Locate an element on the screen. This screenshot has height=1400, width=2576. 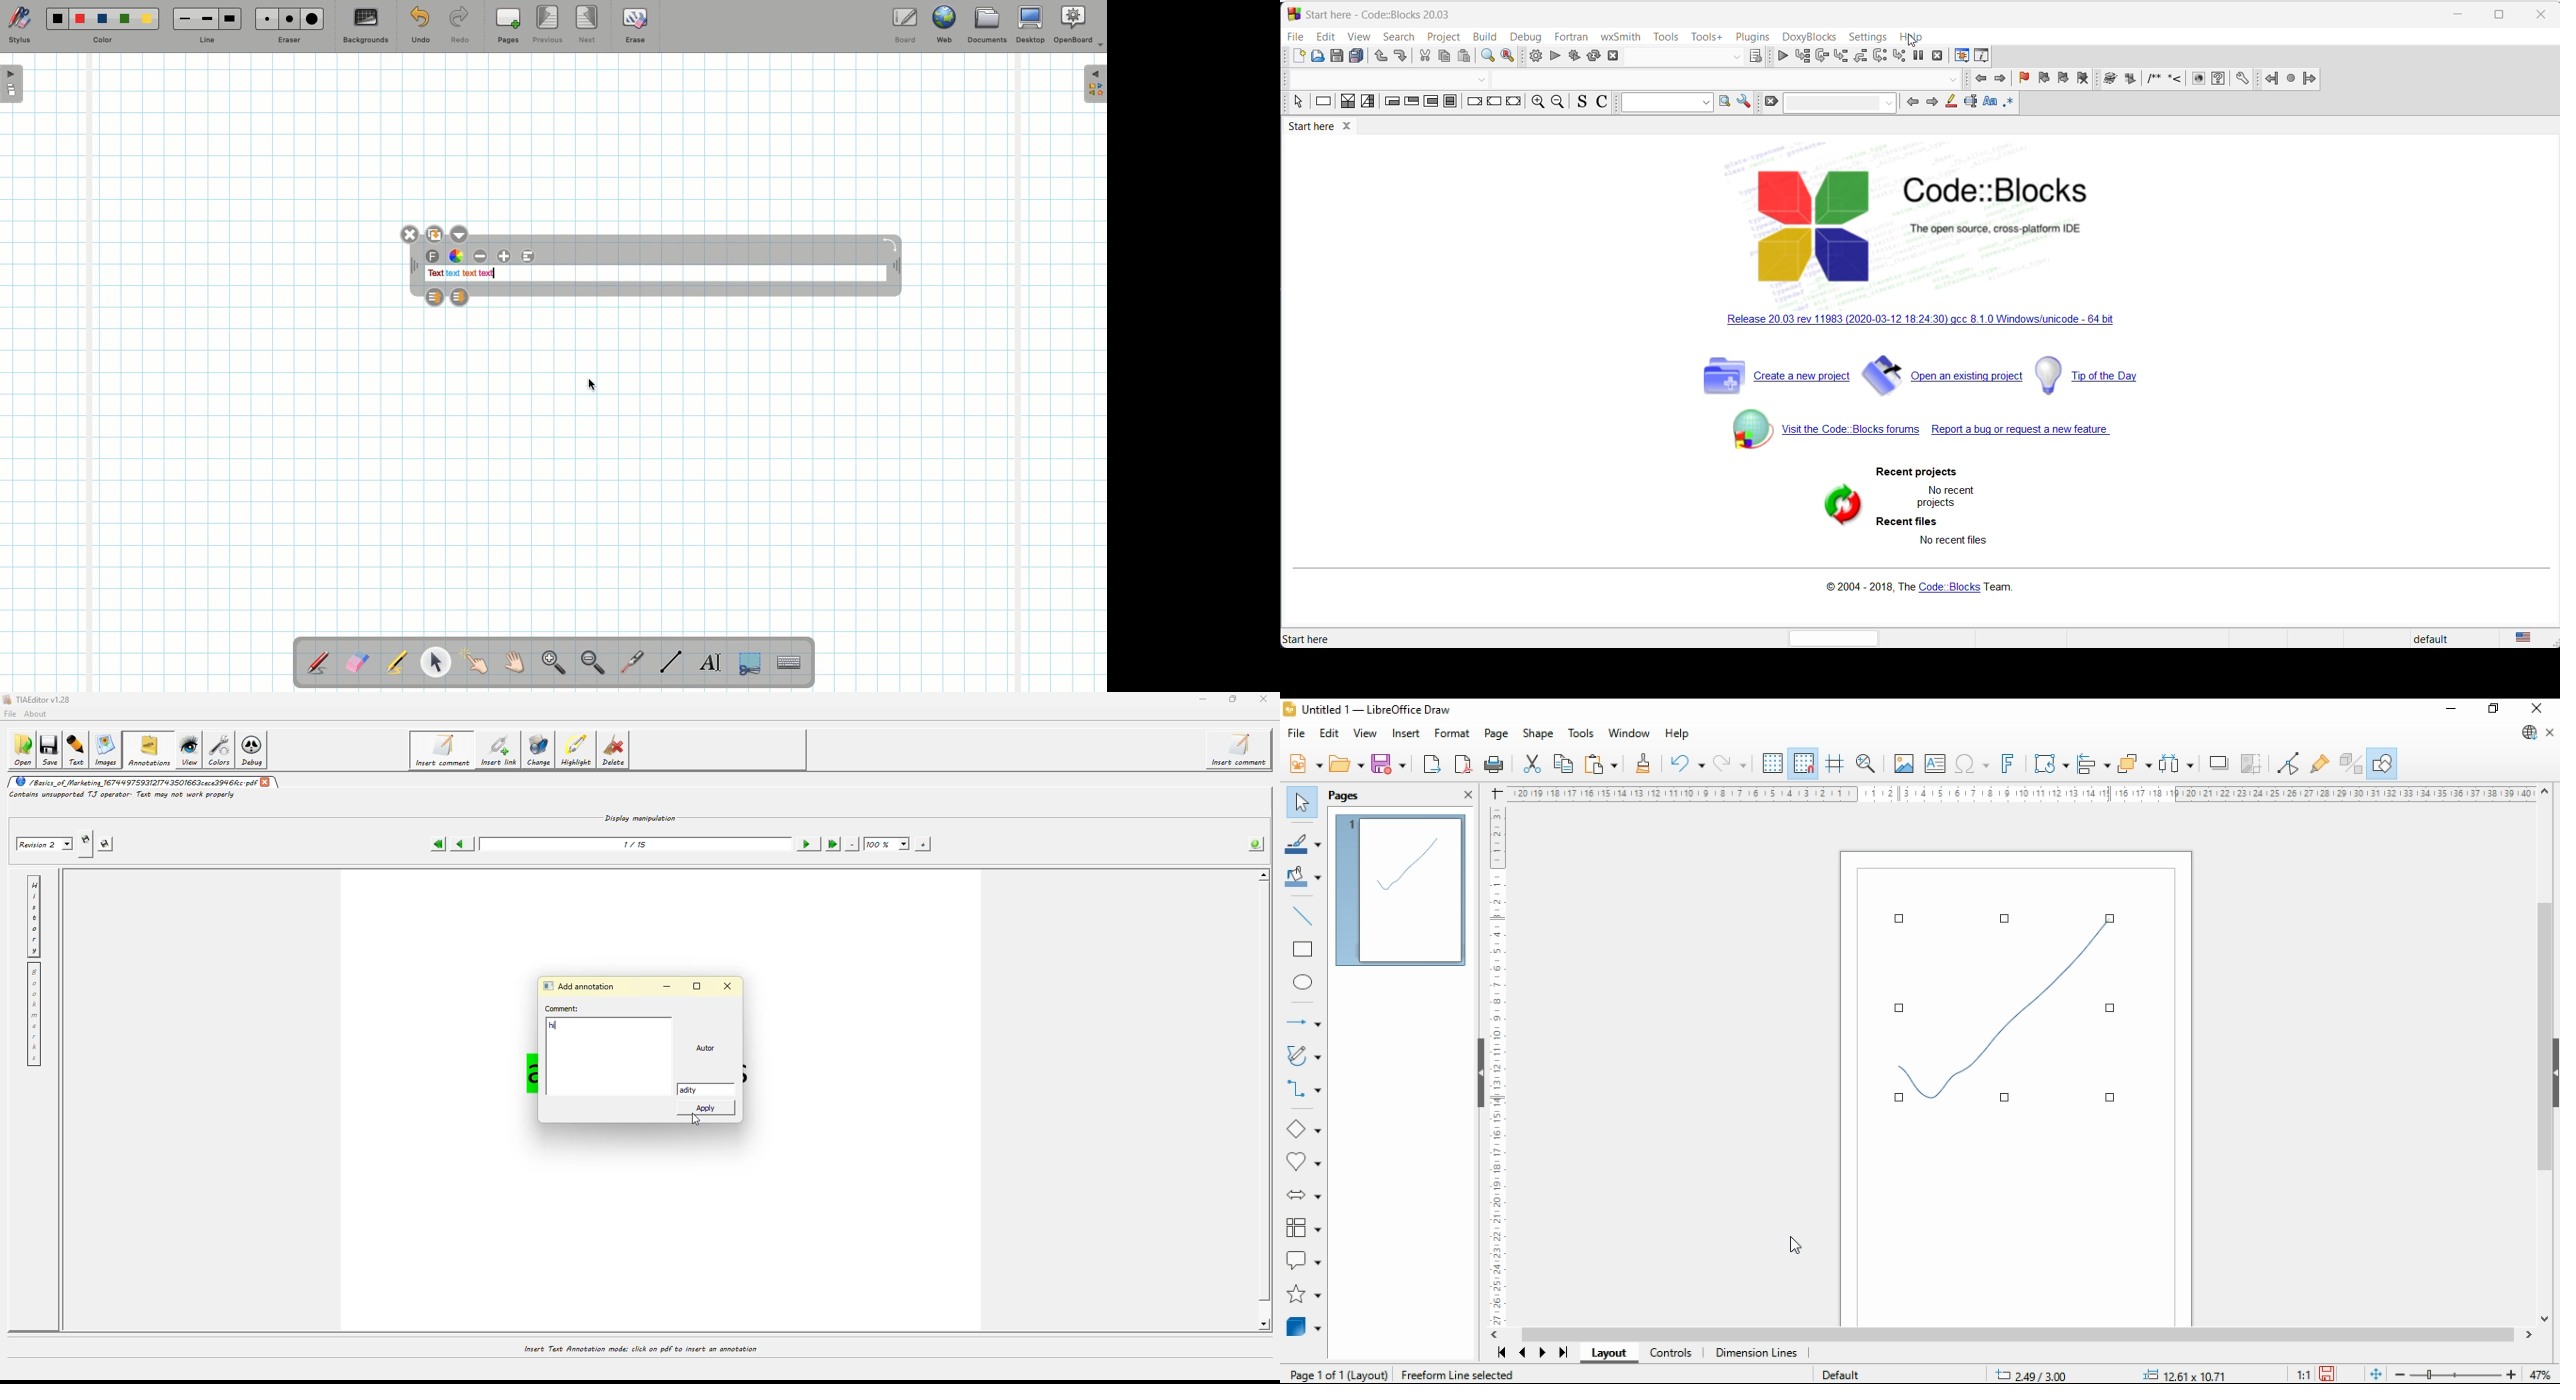
-20.82/7.89 is located at coordinates (2038, 1376).